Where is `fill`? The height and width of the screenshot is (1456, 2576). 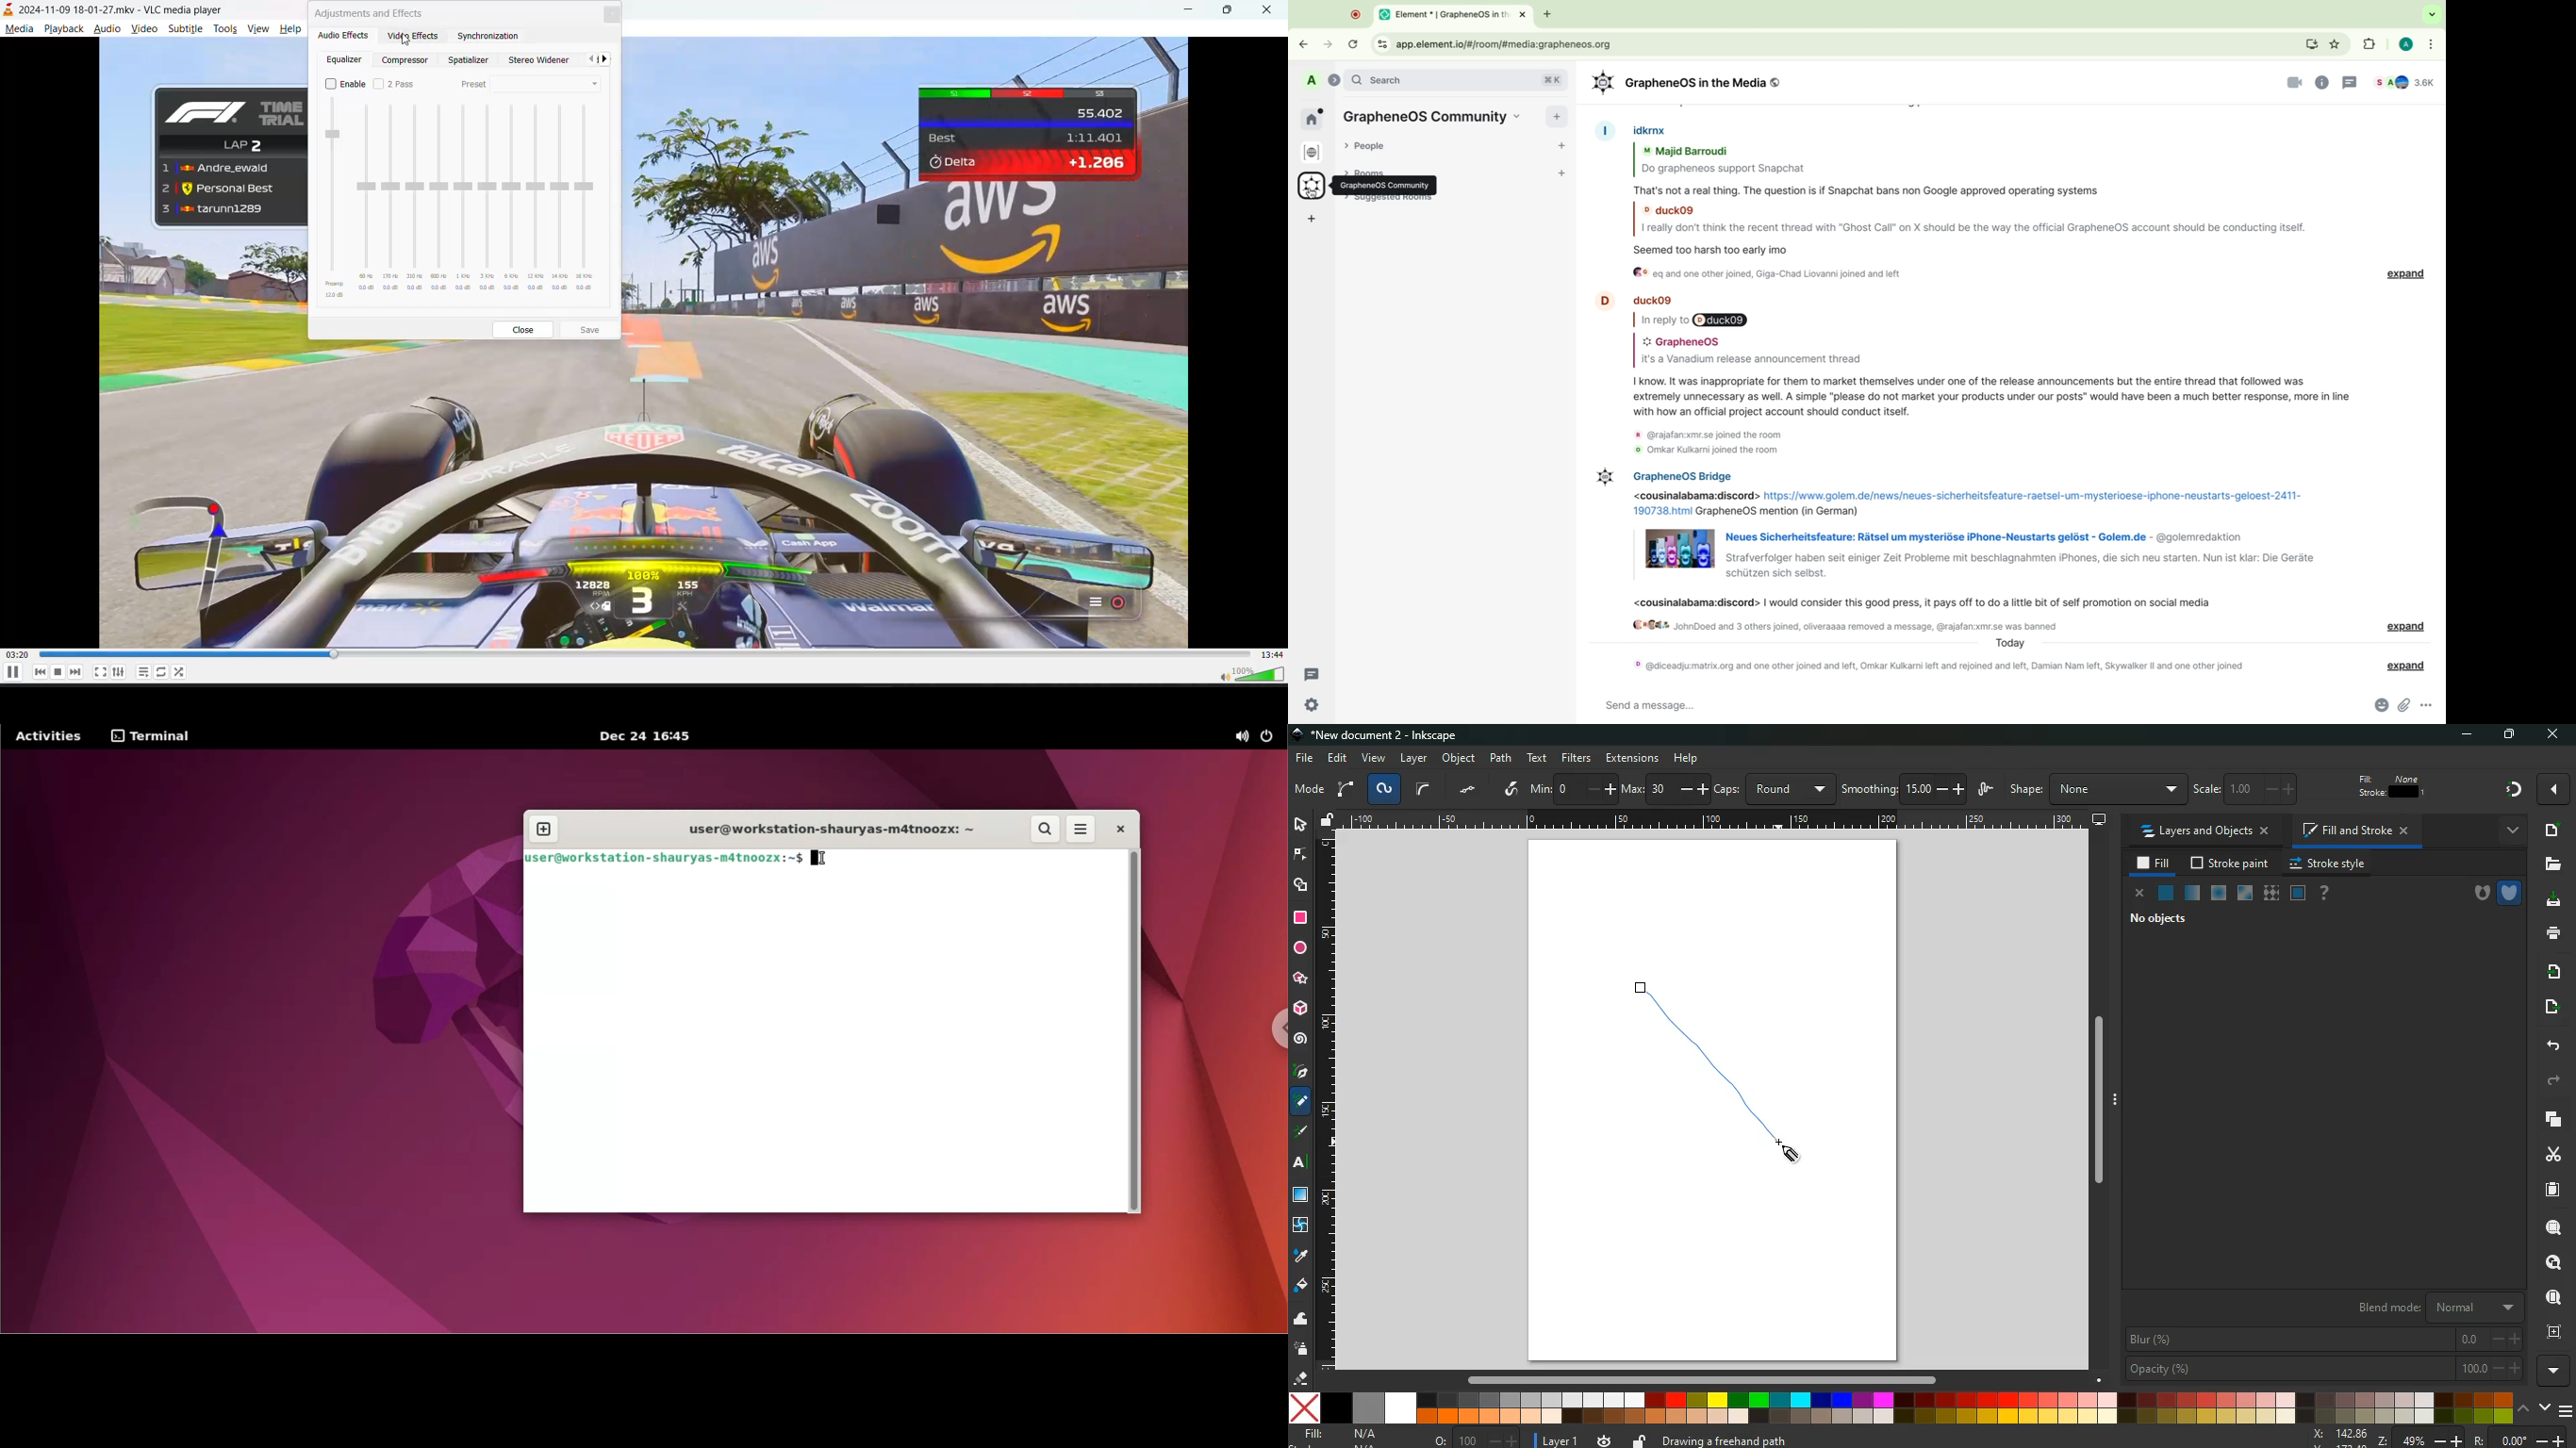 fill is located at coordinates (1301, 1286).